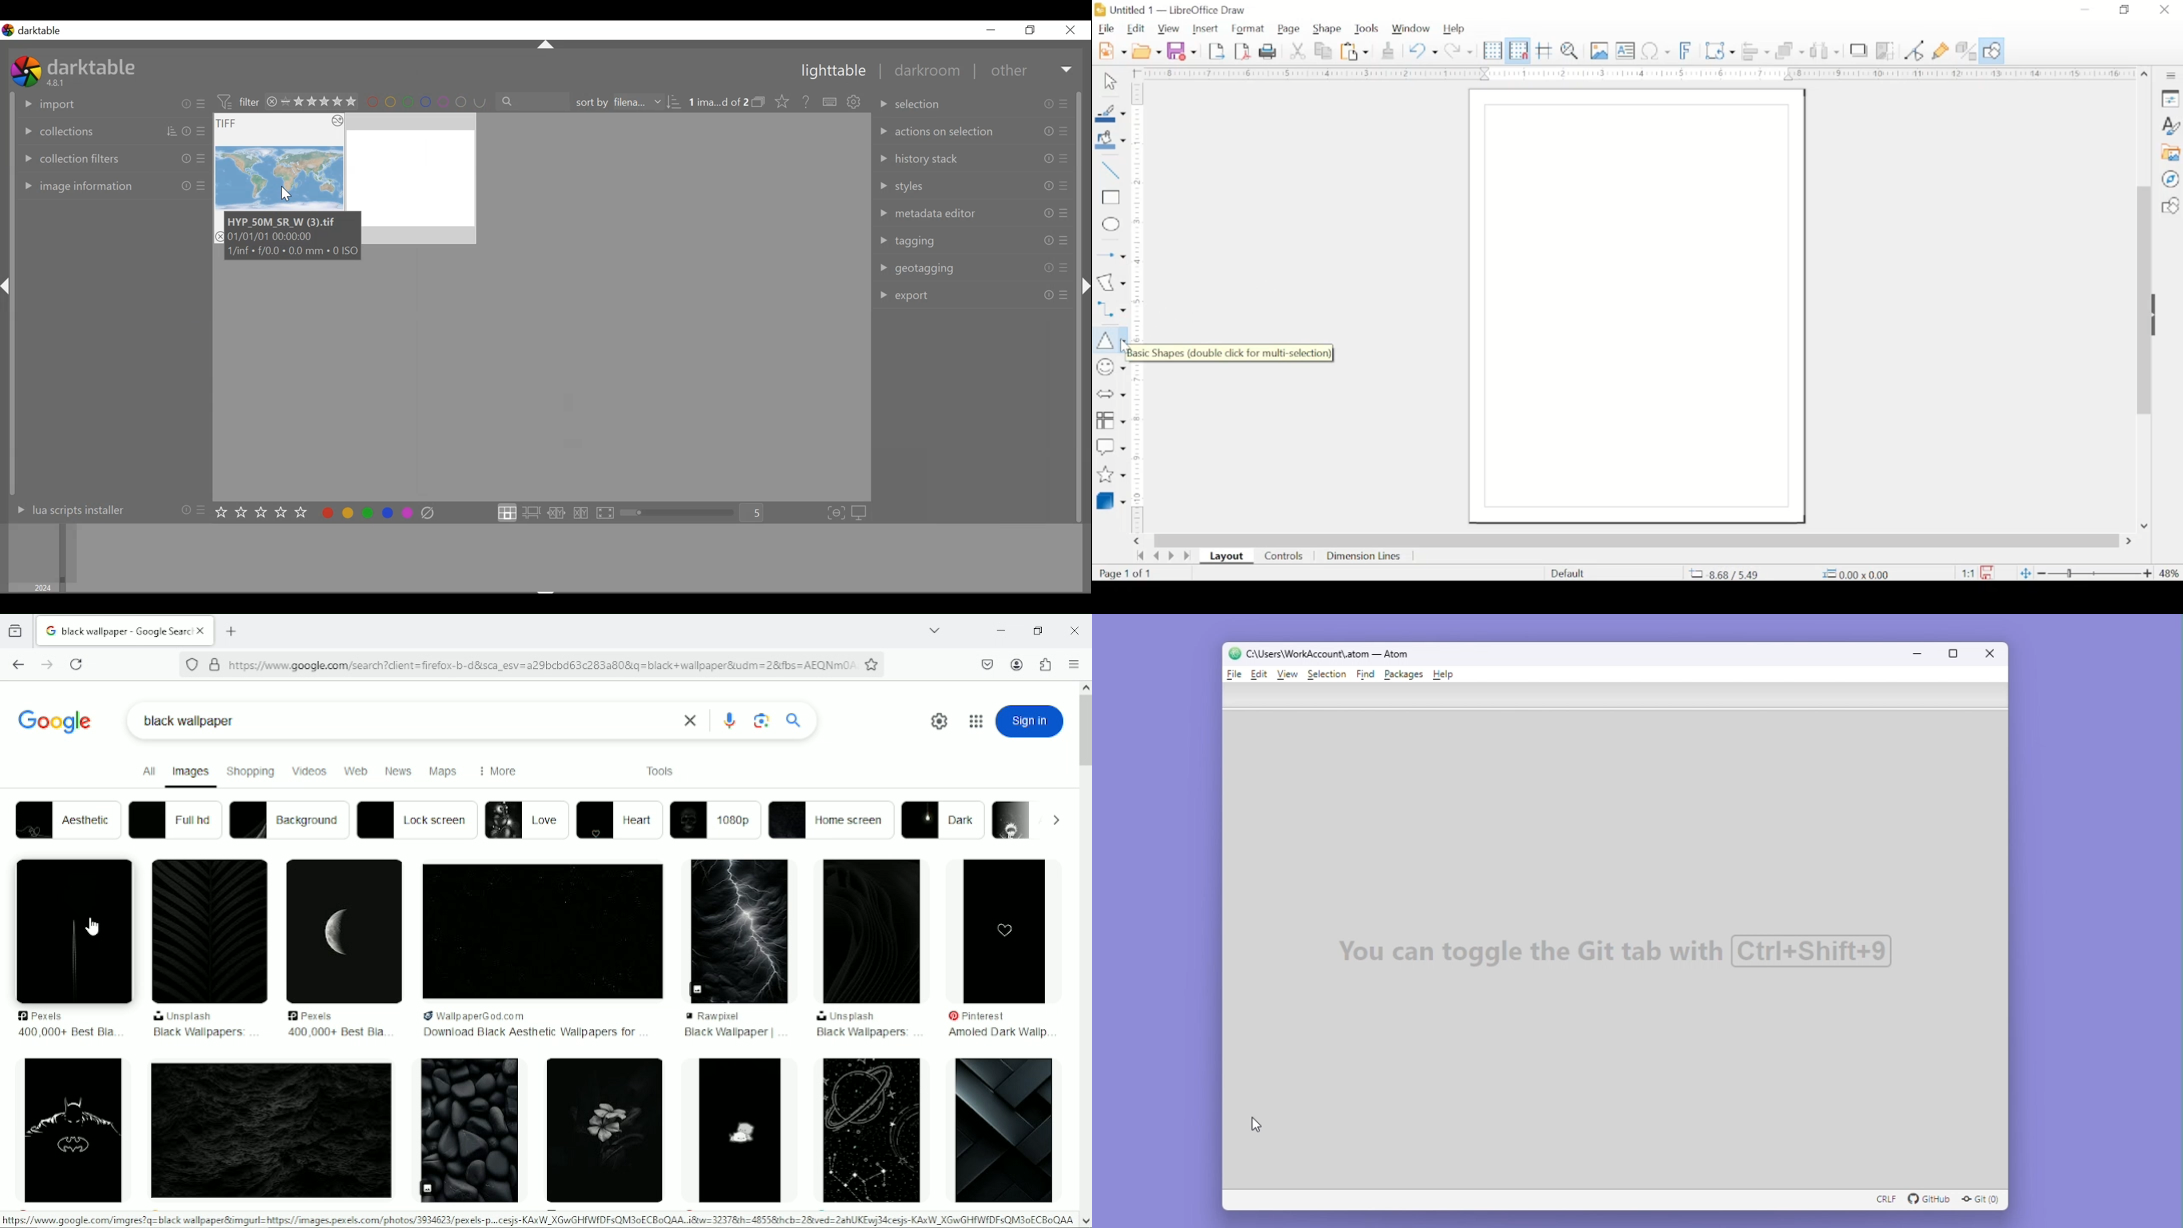 Image resolution: width=2184 pixels, height=1232 pixels. Describe the element at coordinates (2145, 74) in the screenshot. I see `scroll up ` at that location.